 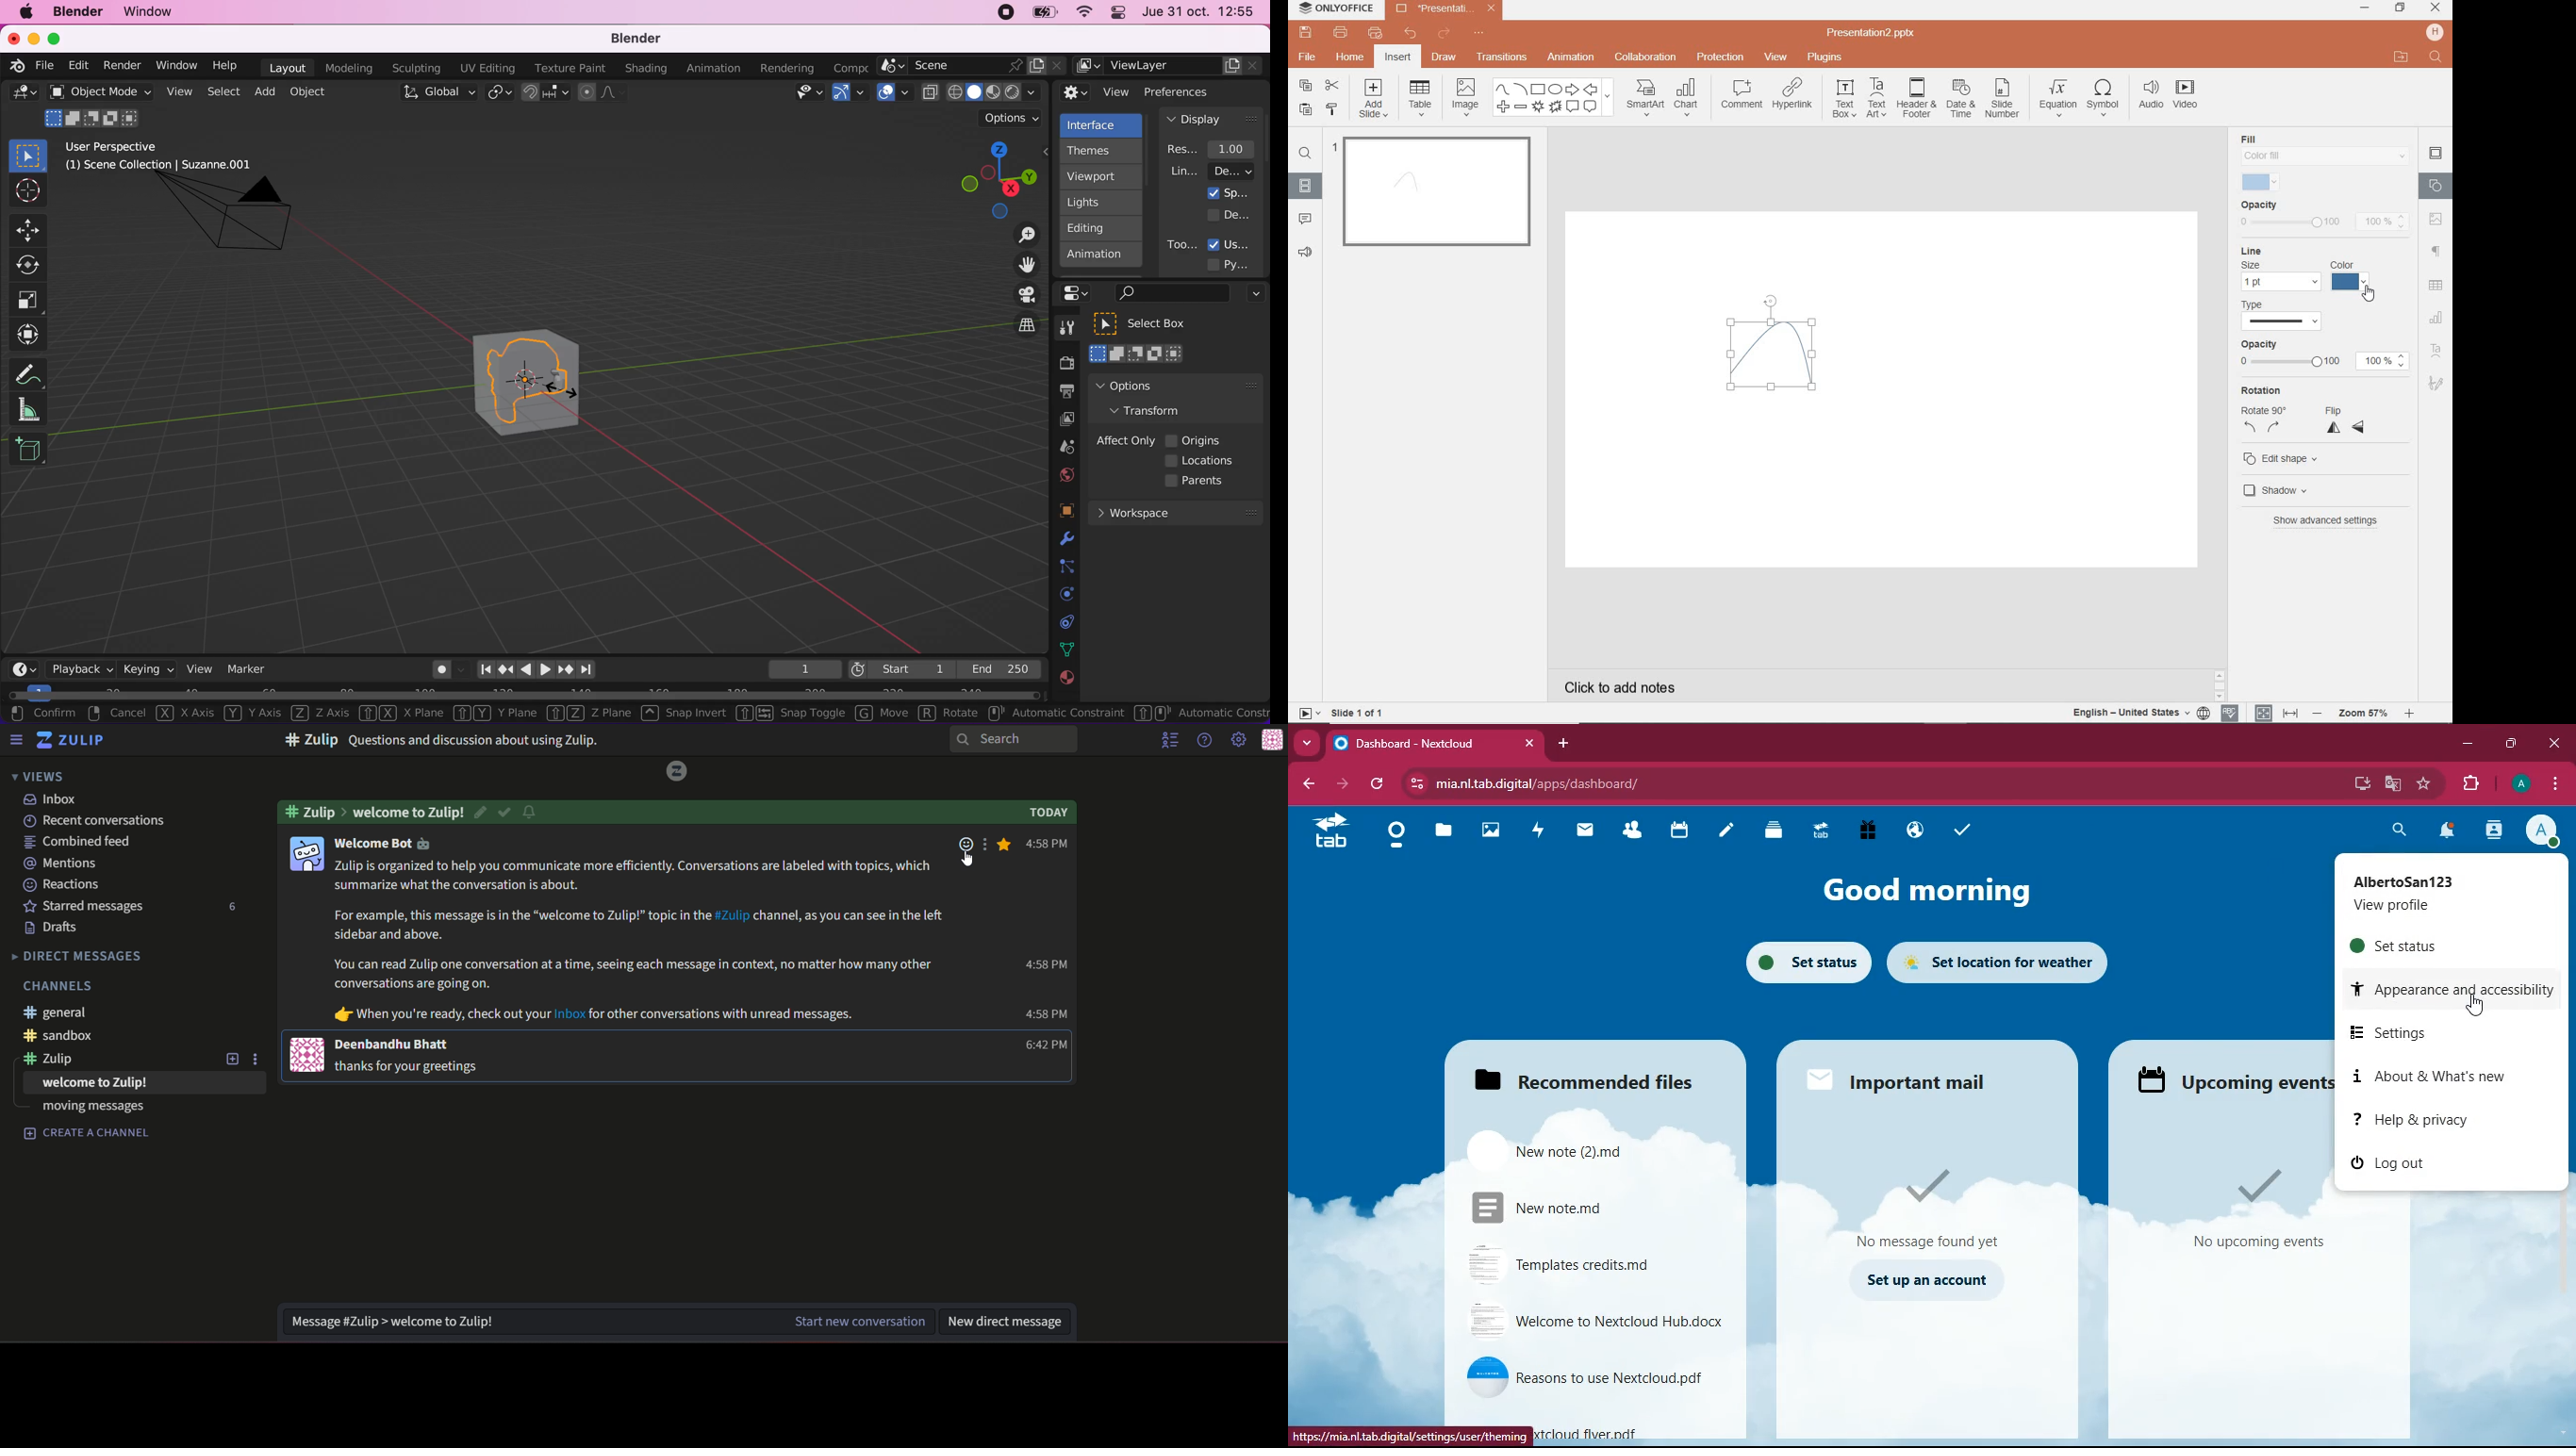 What do you see at coordinates (1441, 833) in the screenshot?
I see `files` at bounding box center [1441, 833].